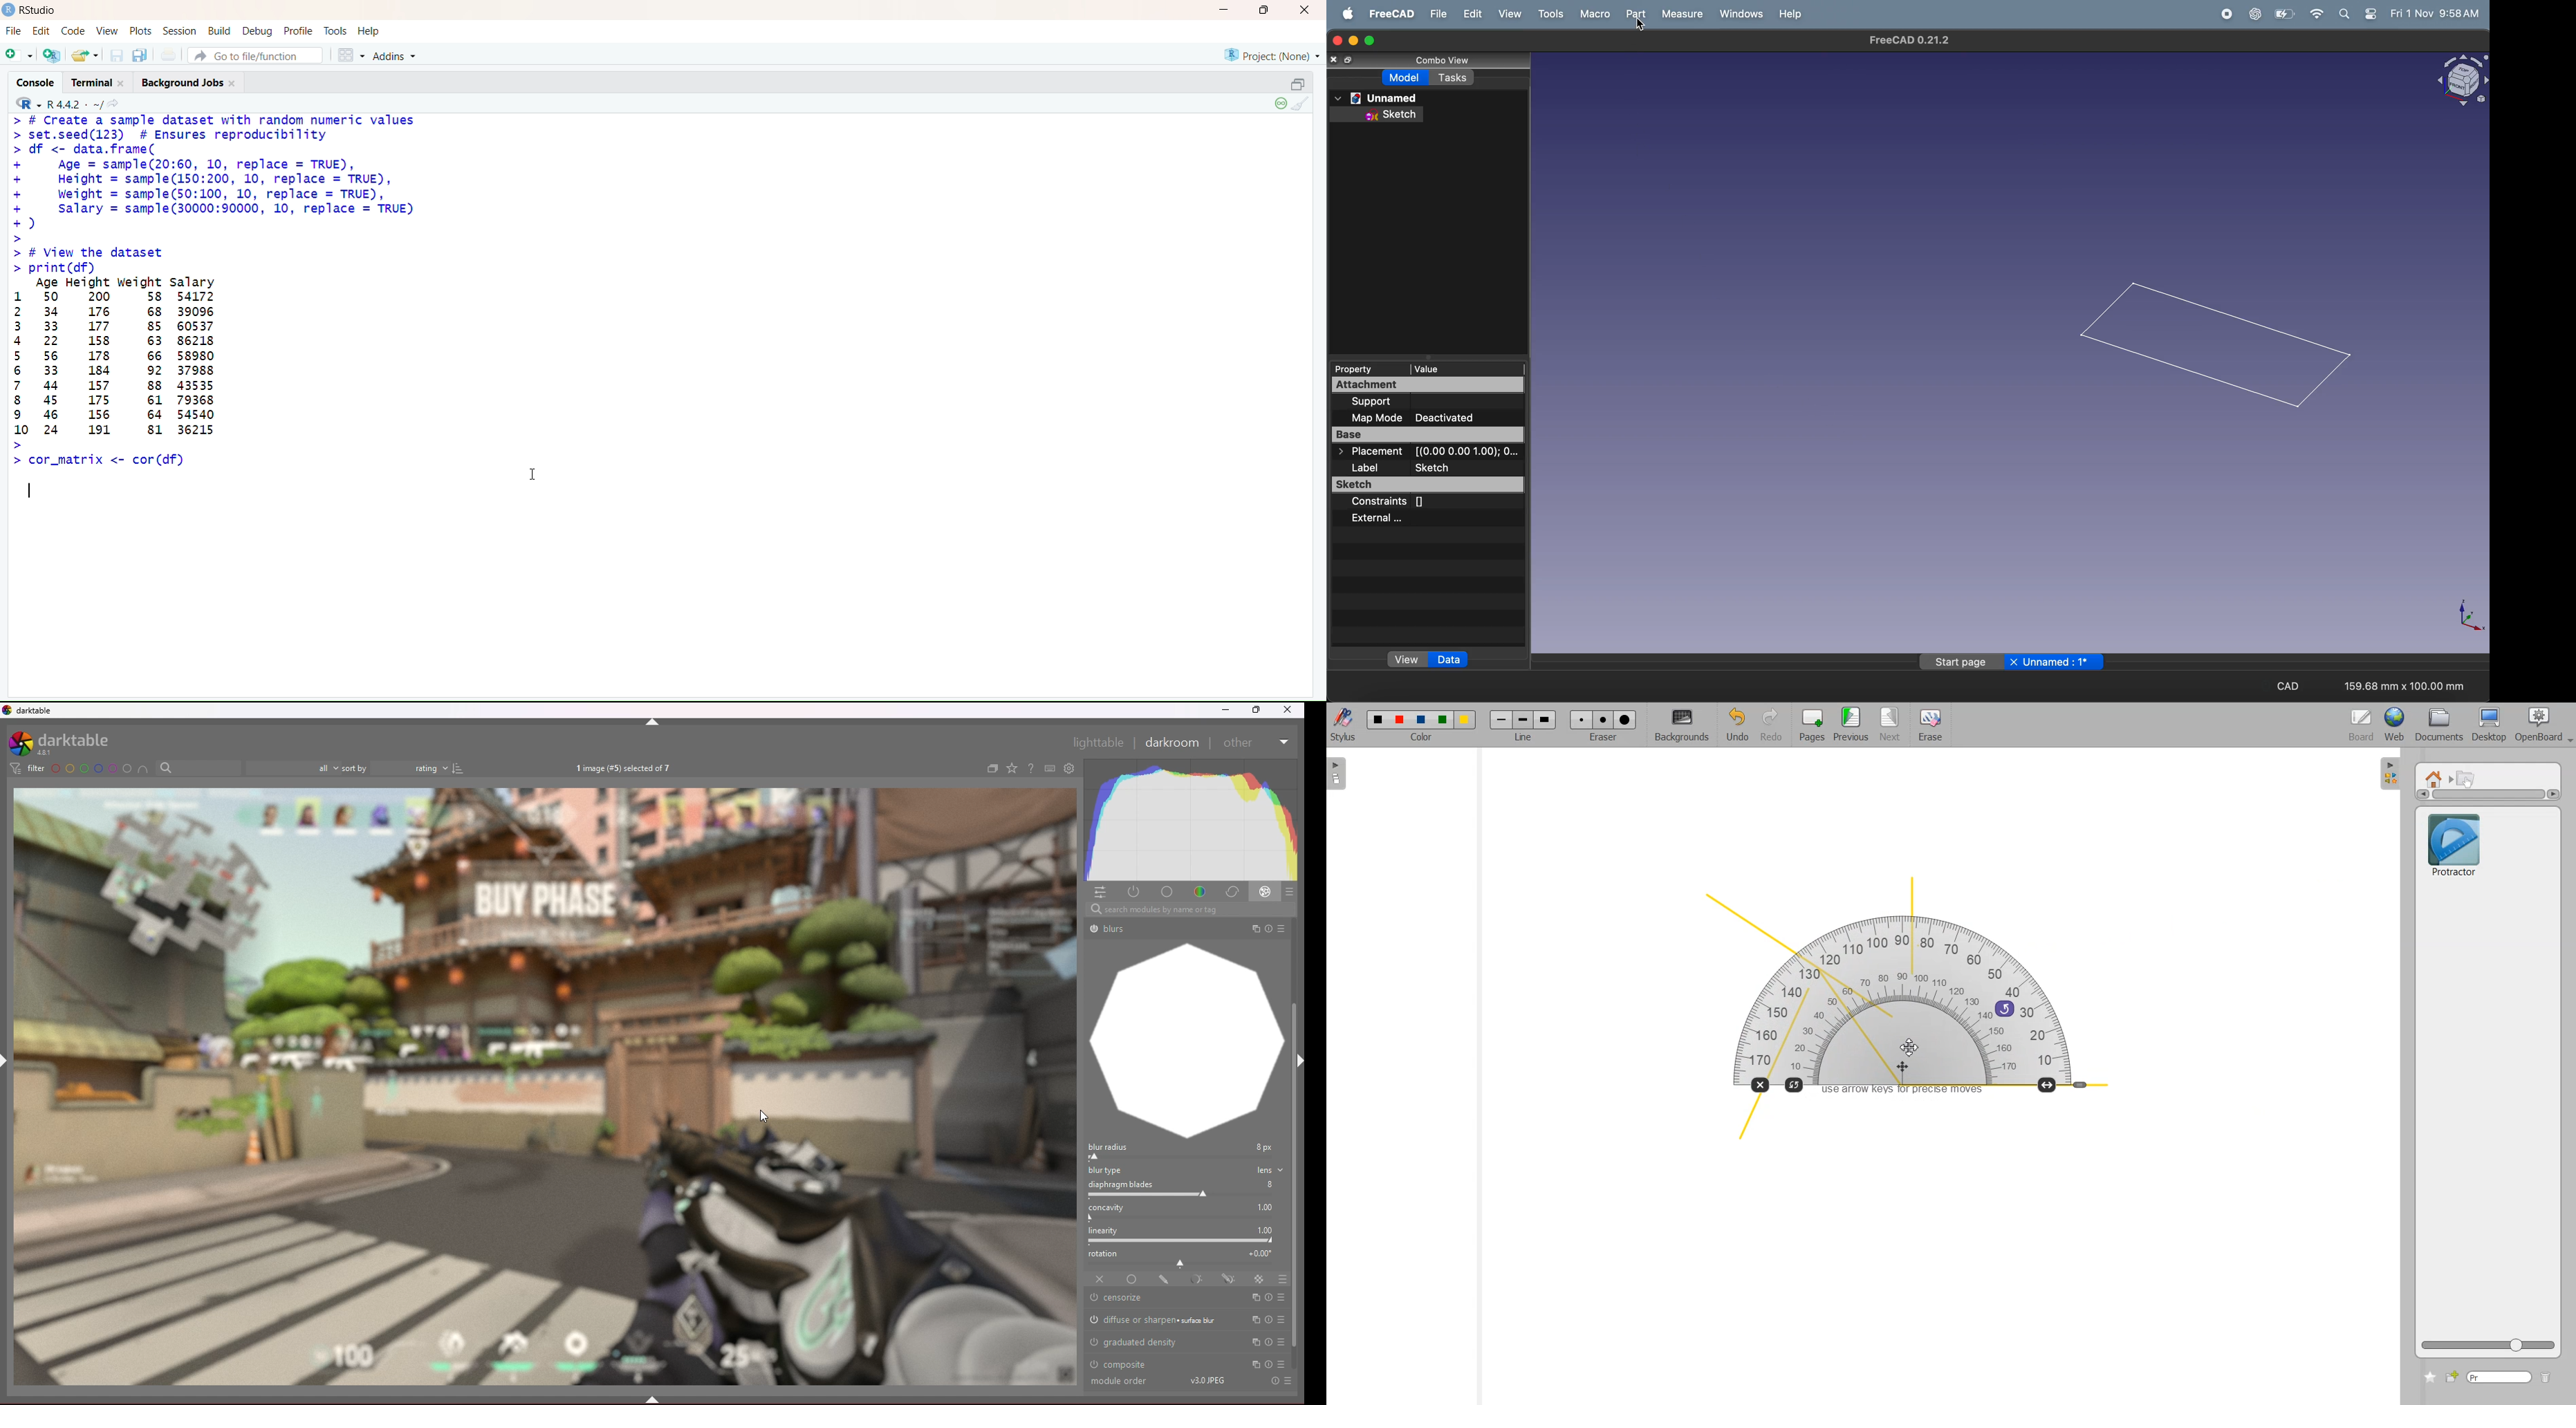  I want to click on open global preference, so click(1070, 769).